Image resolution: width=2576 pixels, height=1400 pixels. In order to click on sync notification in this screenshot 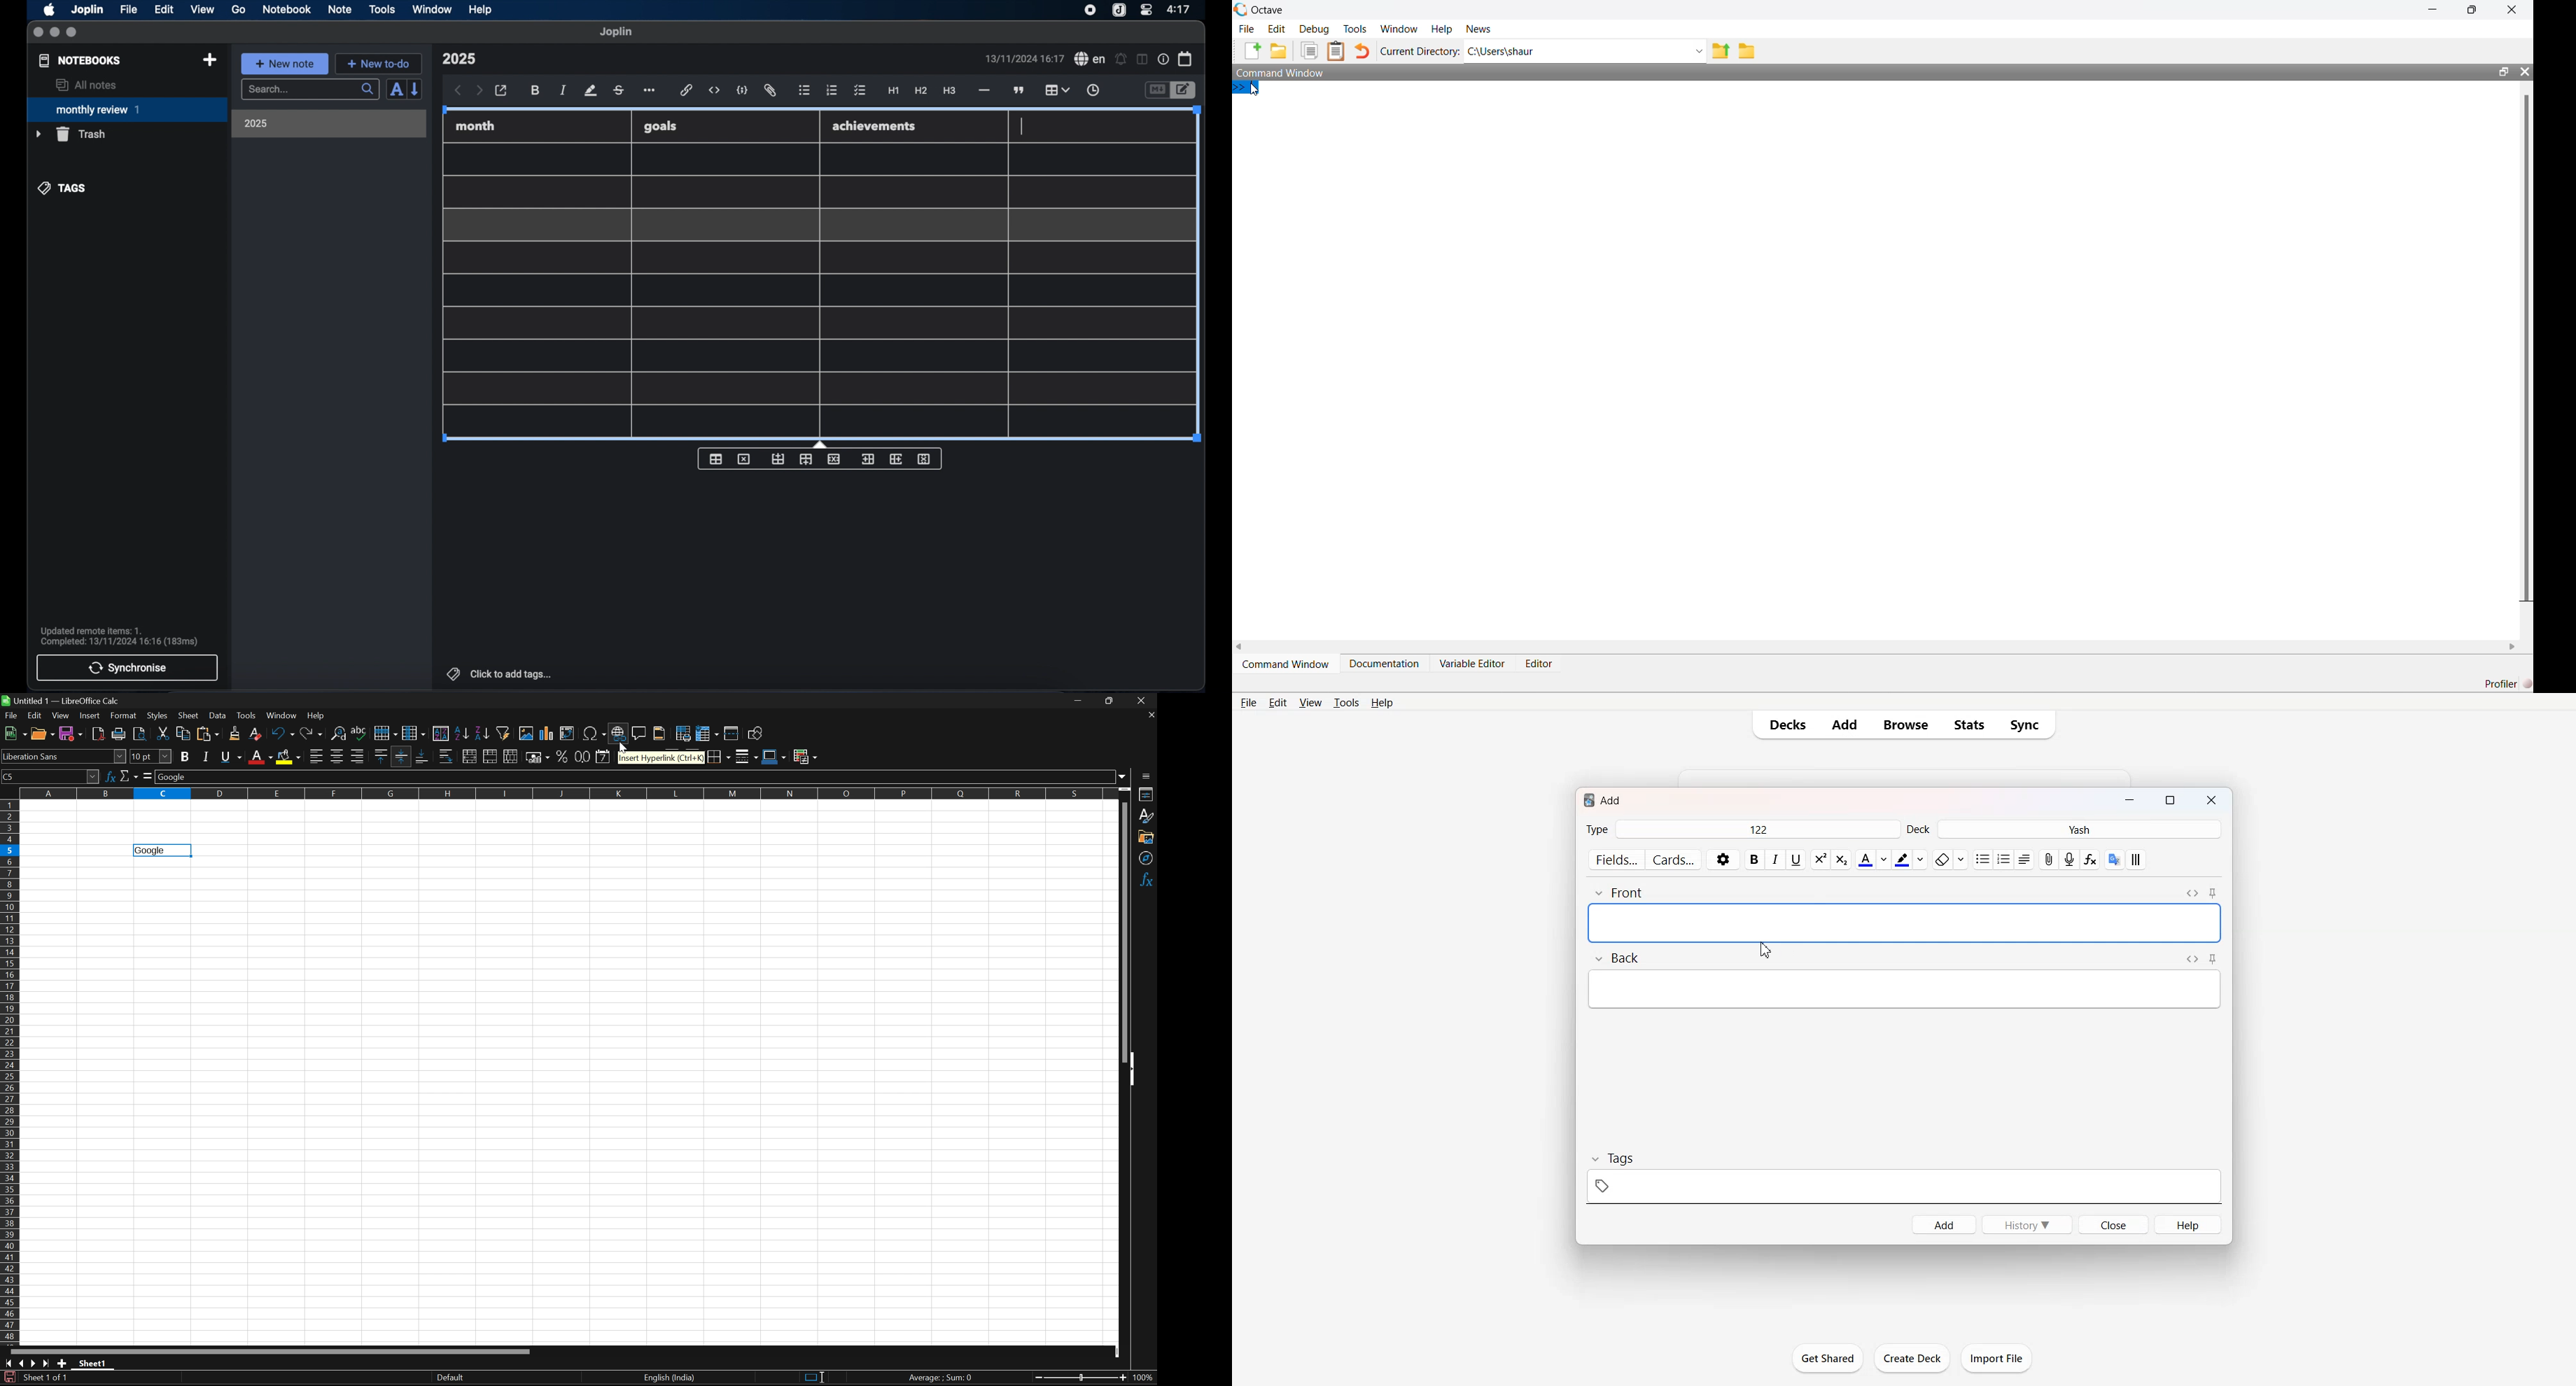, I will do `click(119, 637)`.